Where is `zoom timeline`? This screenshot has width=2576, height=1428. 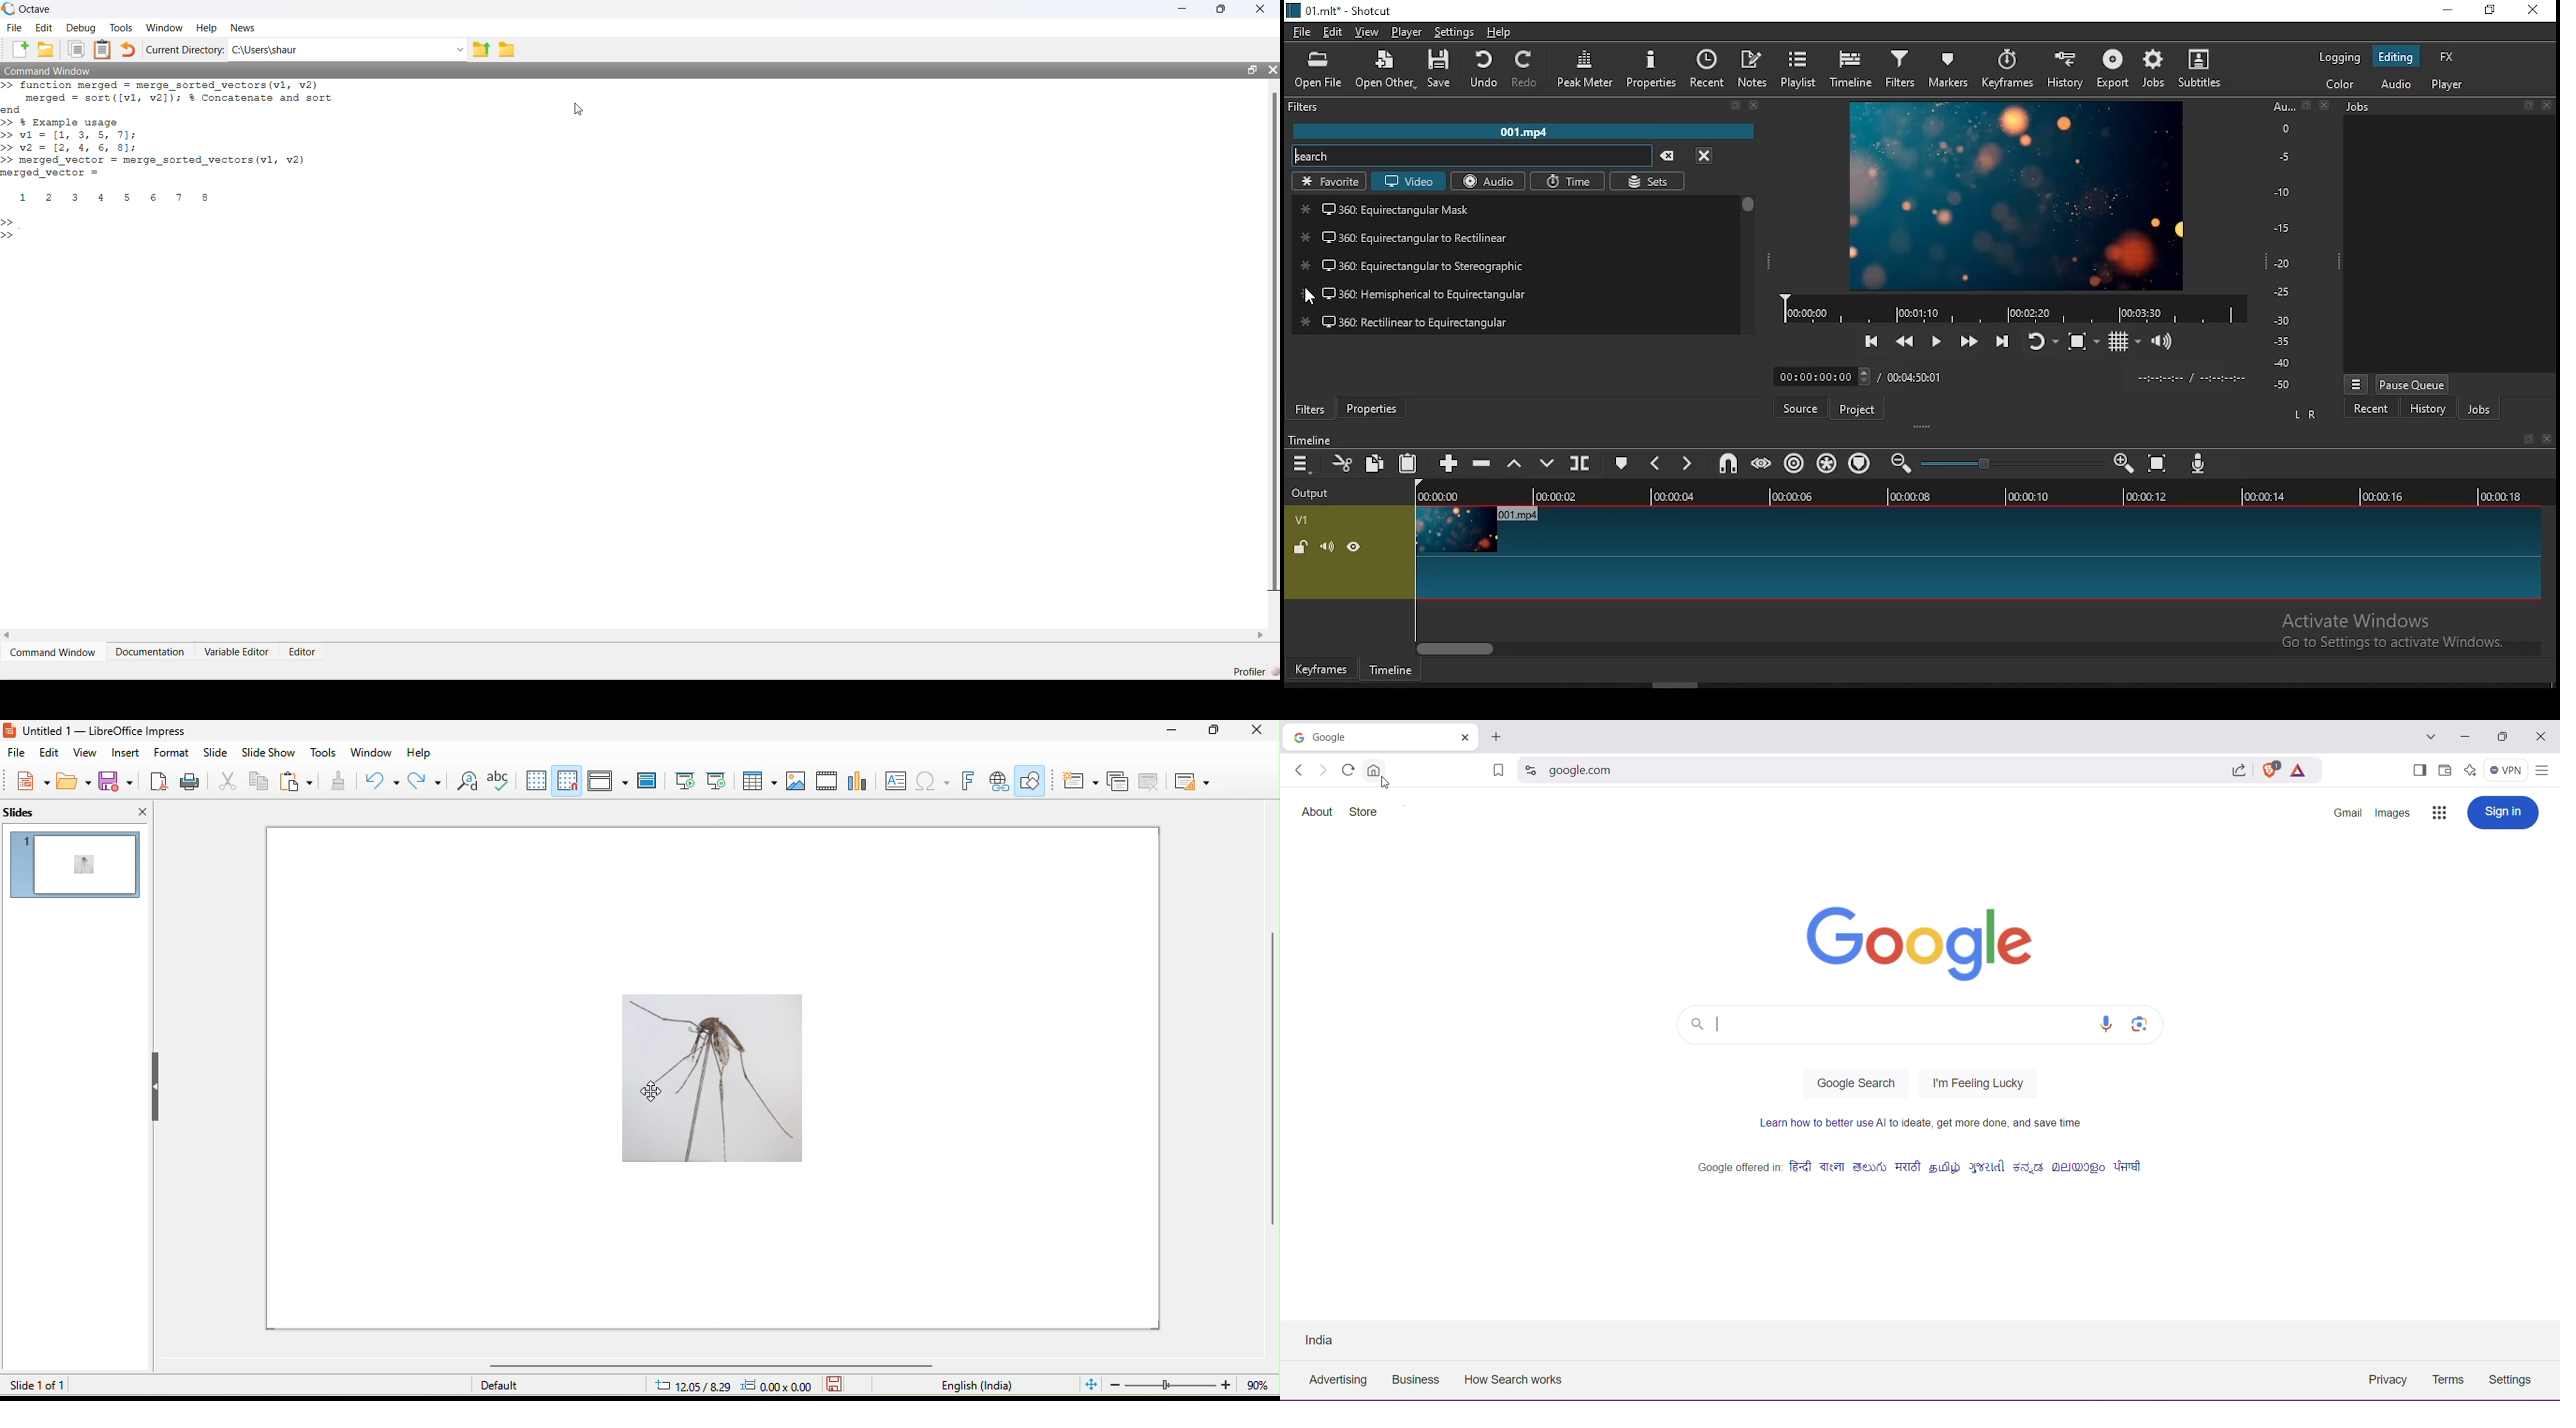
zoom timeline is located at coordinates (2119, 463).